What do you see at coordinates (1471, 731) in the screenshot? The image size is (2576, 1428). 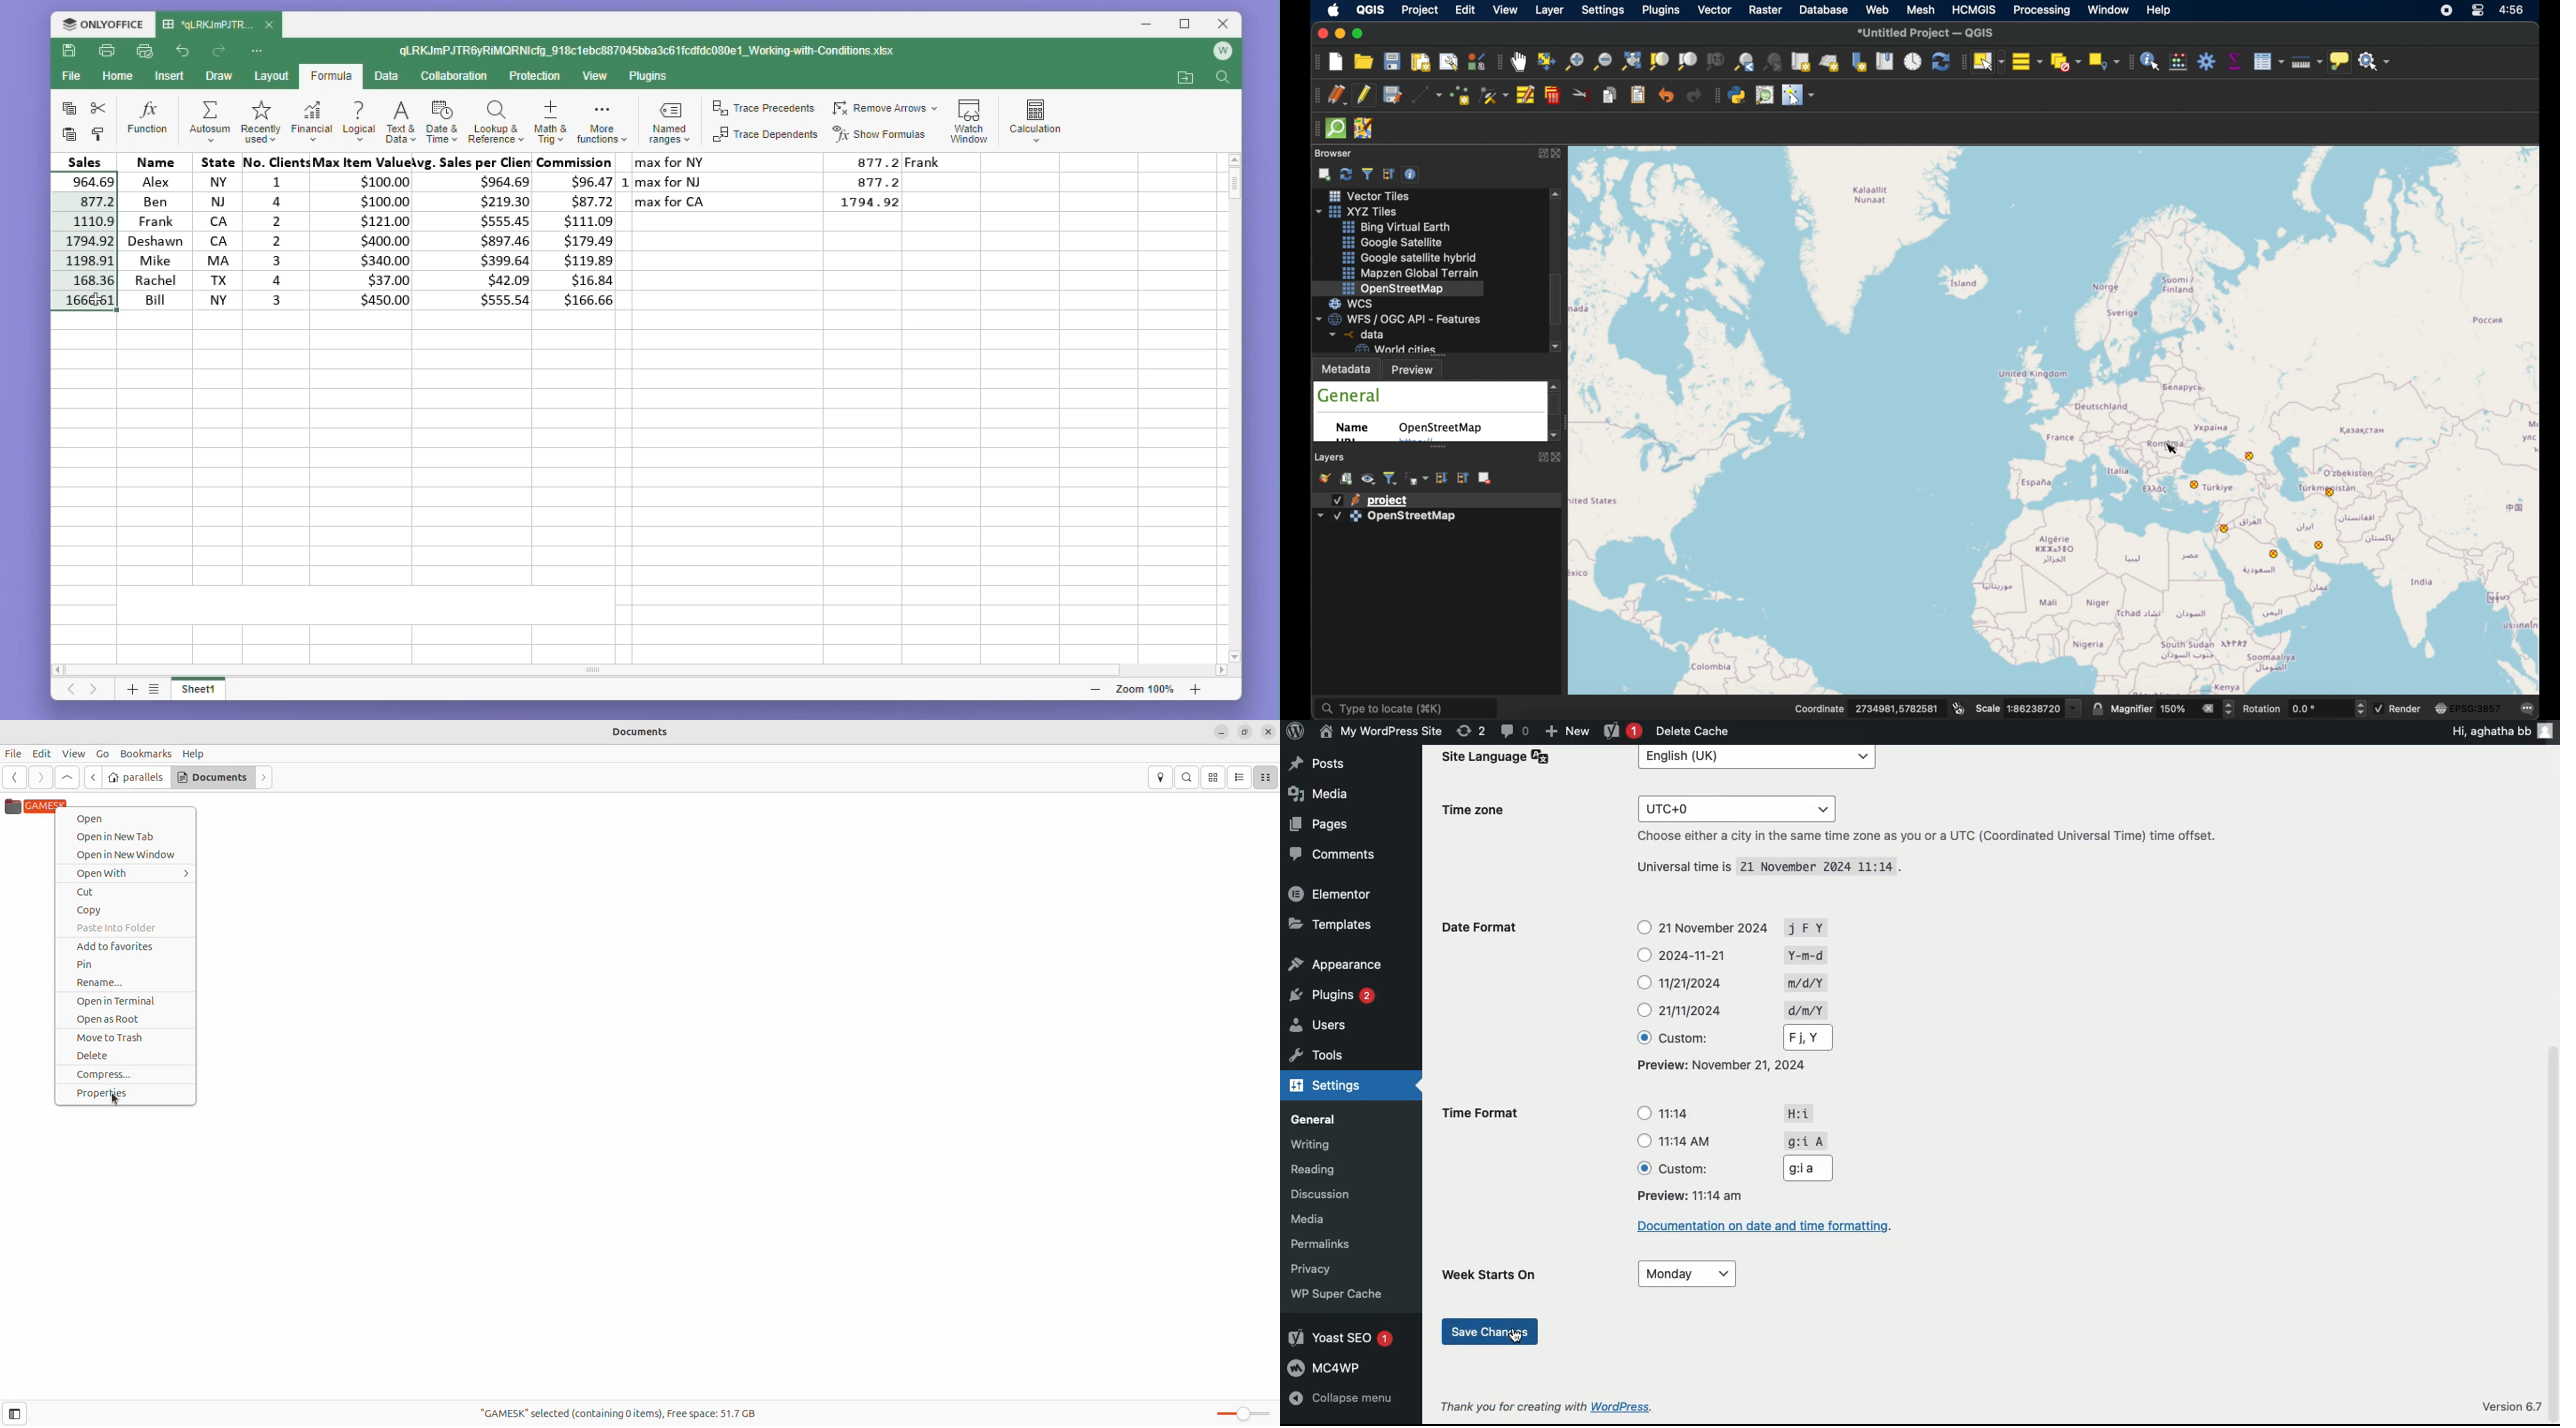 I see `Revision` at bounding box center [1471, 731].